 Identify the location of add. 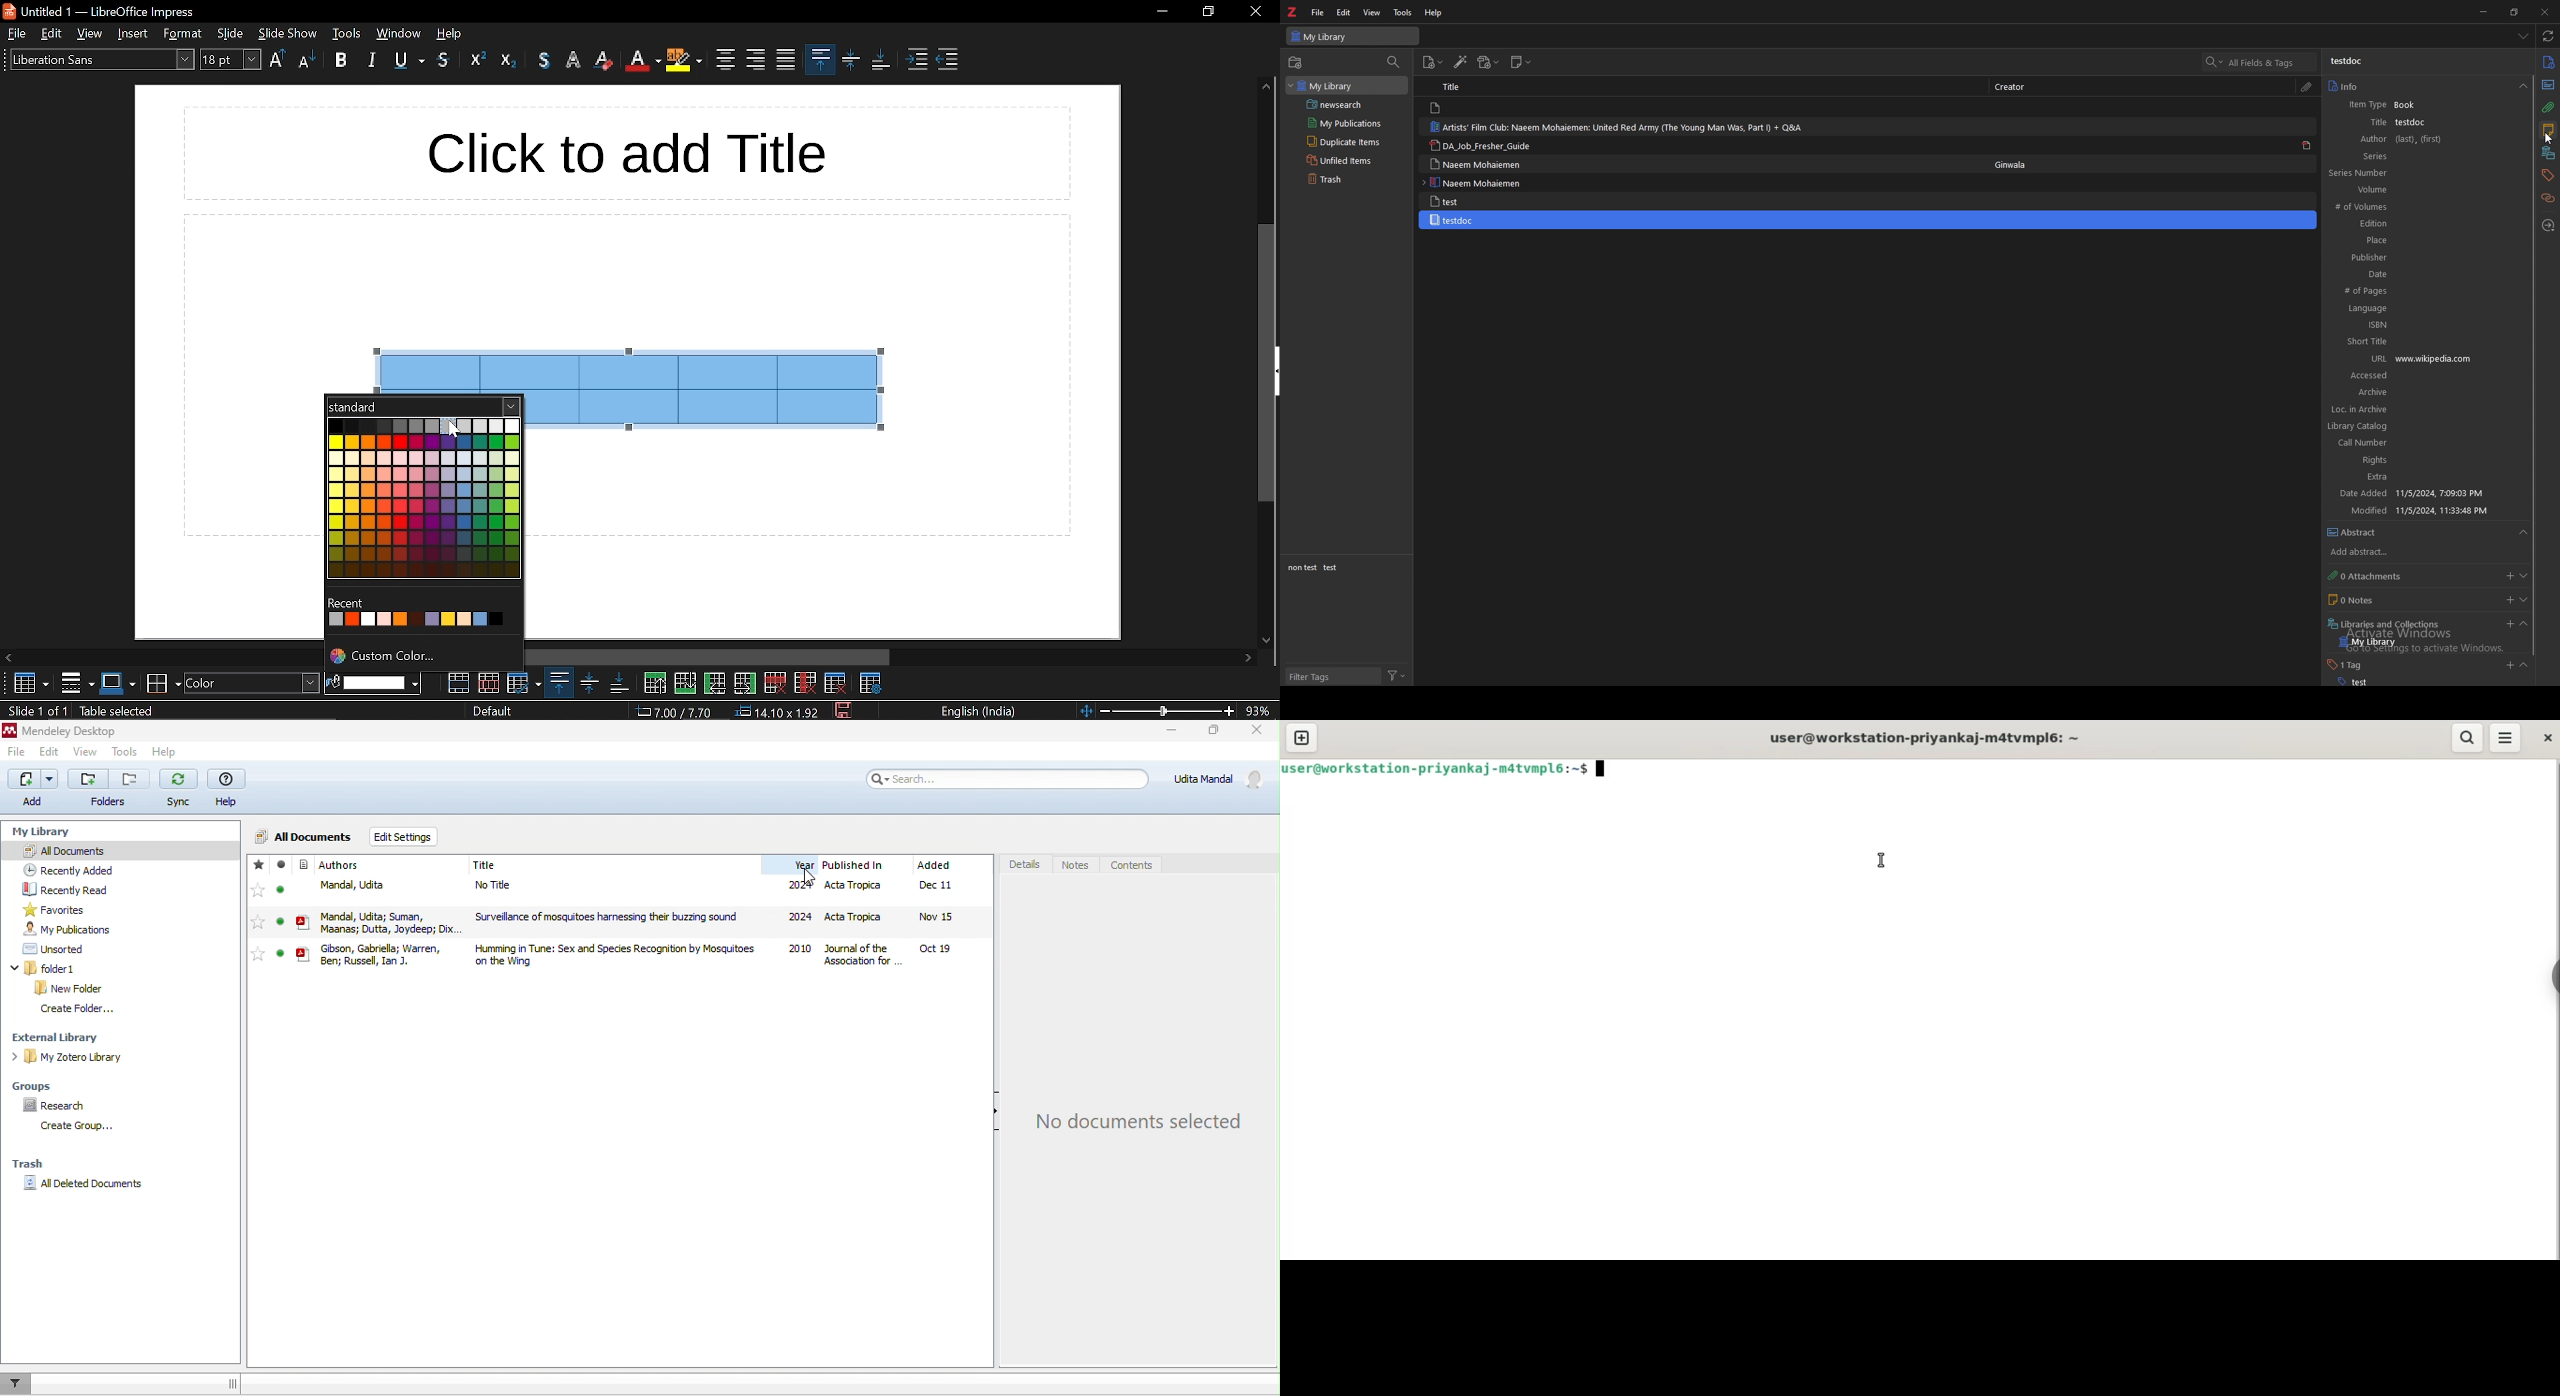
(30, 787).